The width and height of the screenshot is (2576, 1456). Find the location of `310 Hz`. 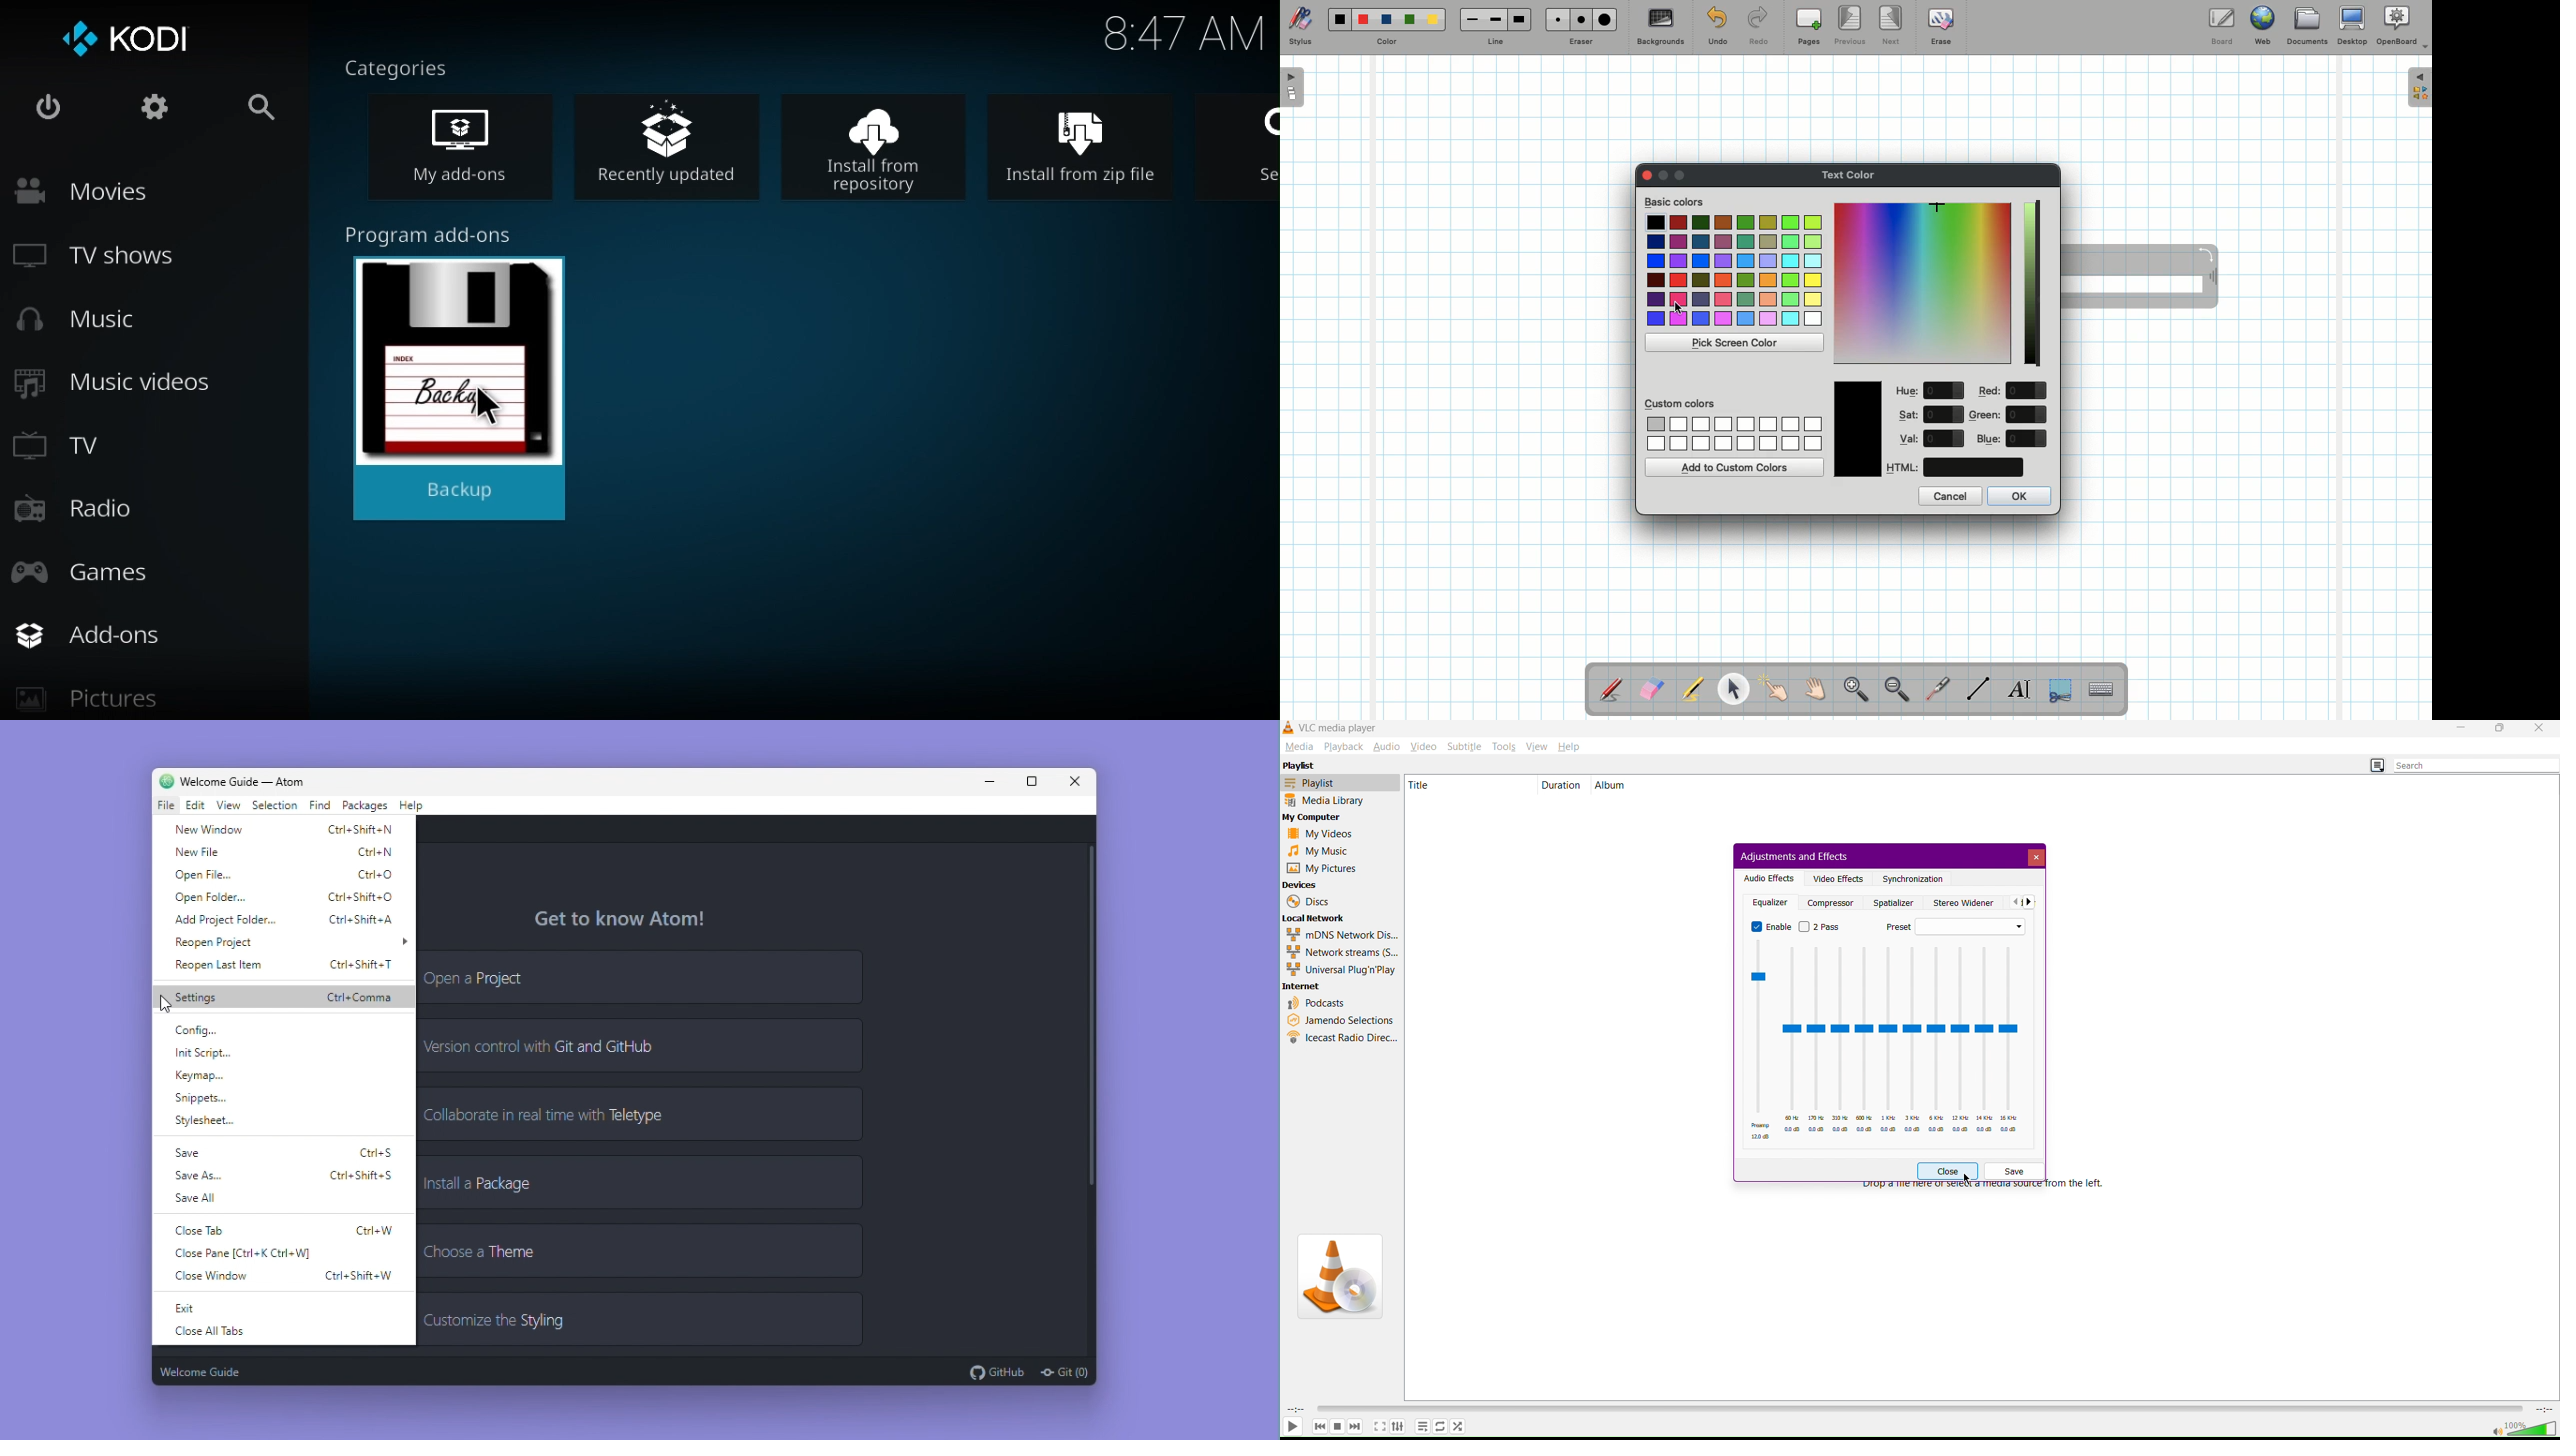

310 Hz is located at coordinates (1841, 1039).